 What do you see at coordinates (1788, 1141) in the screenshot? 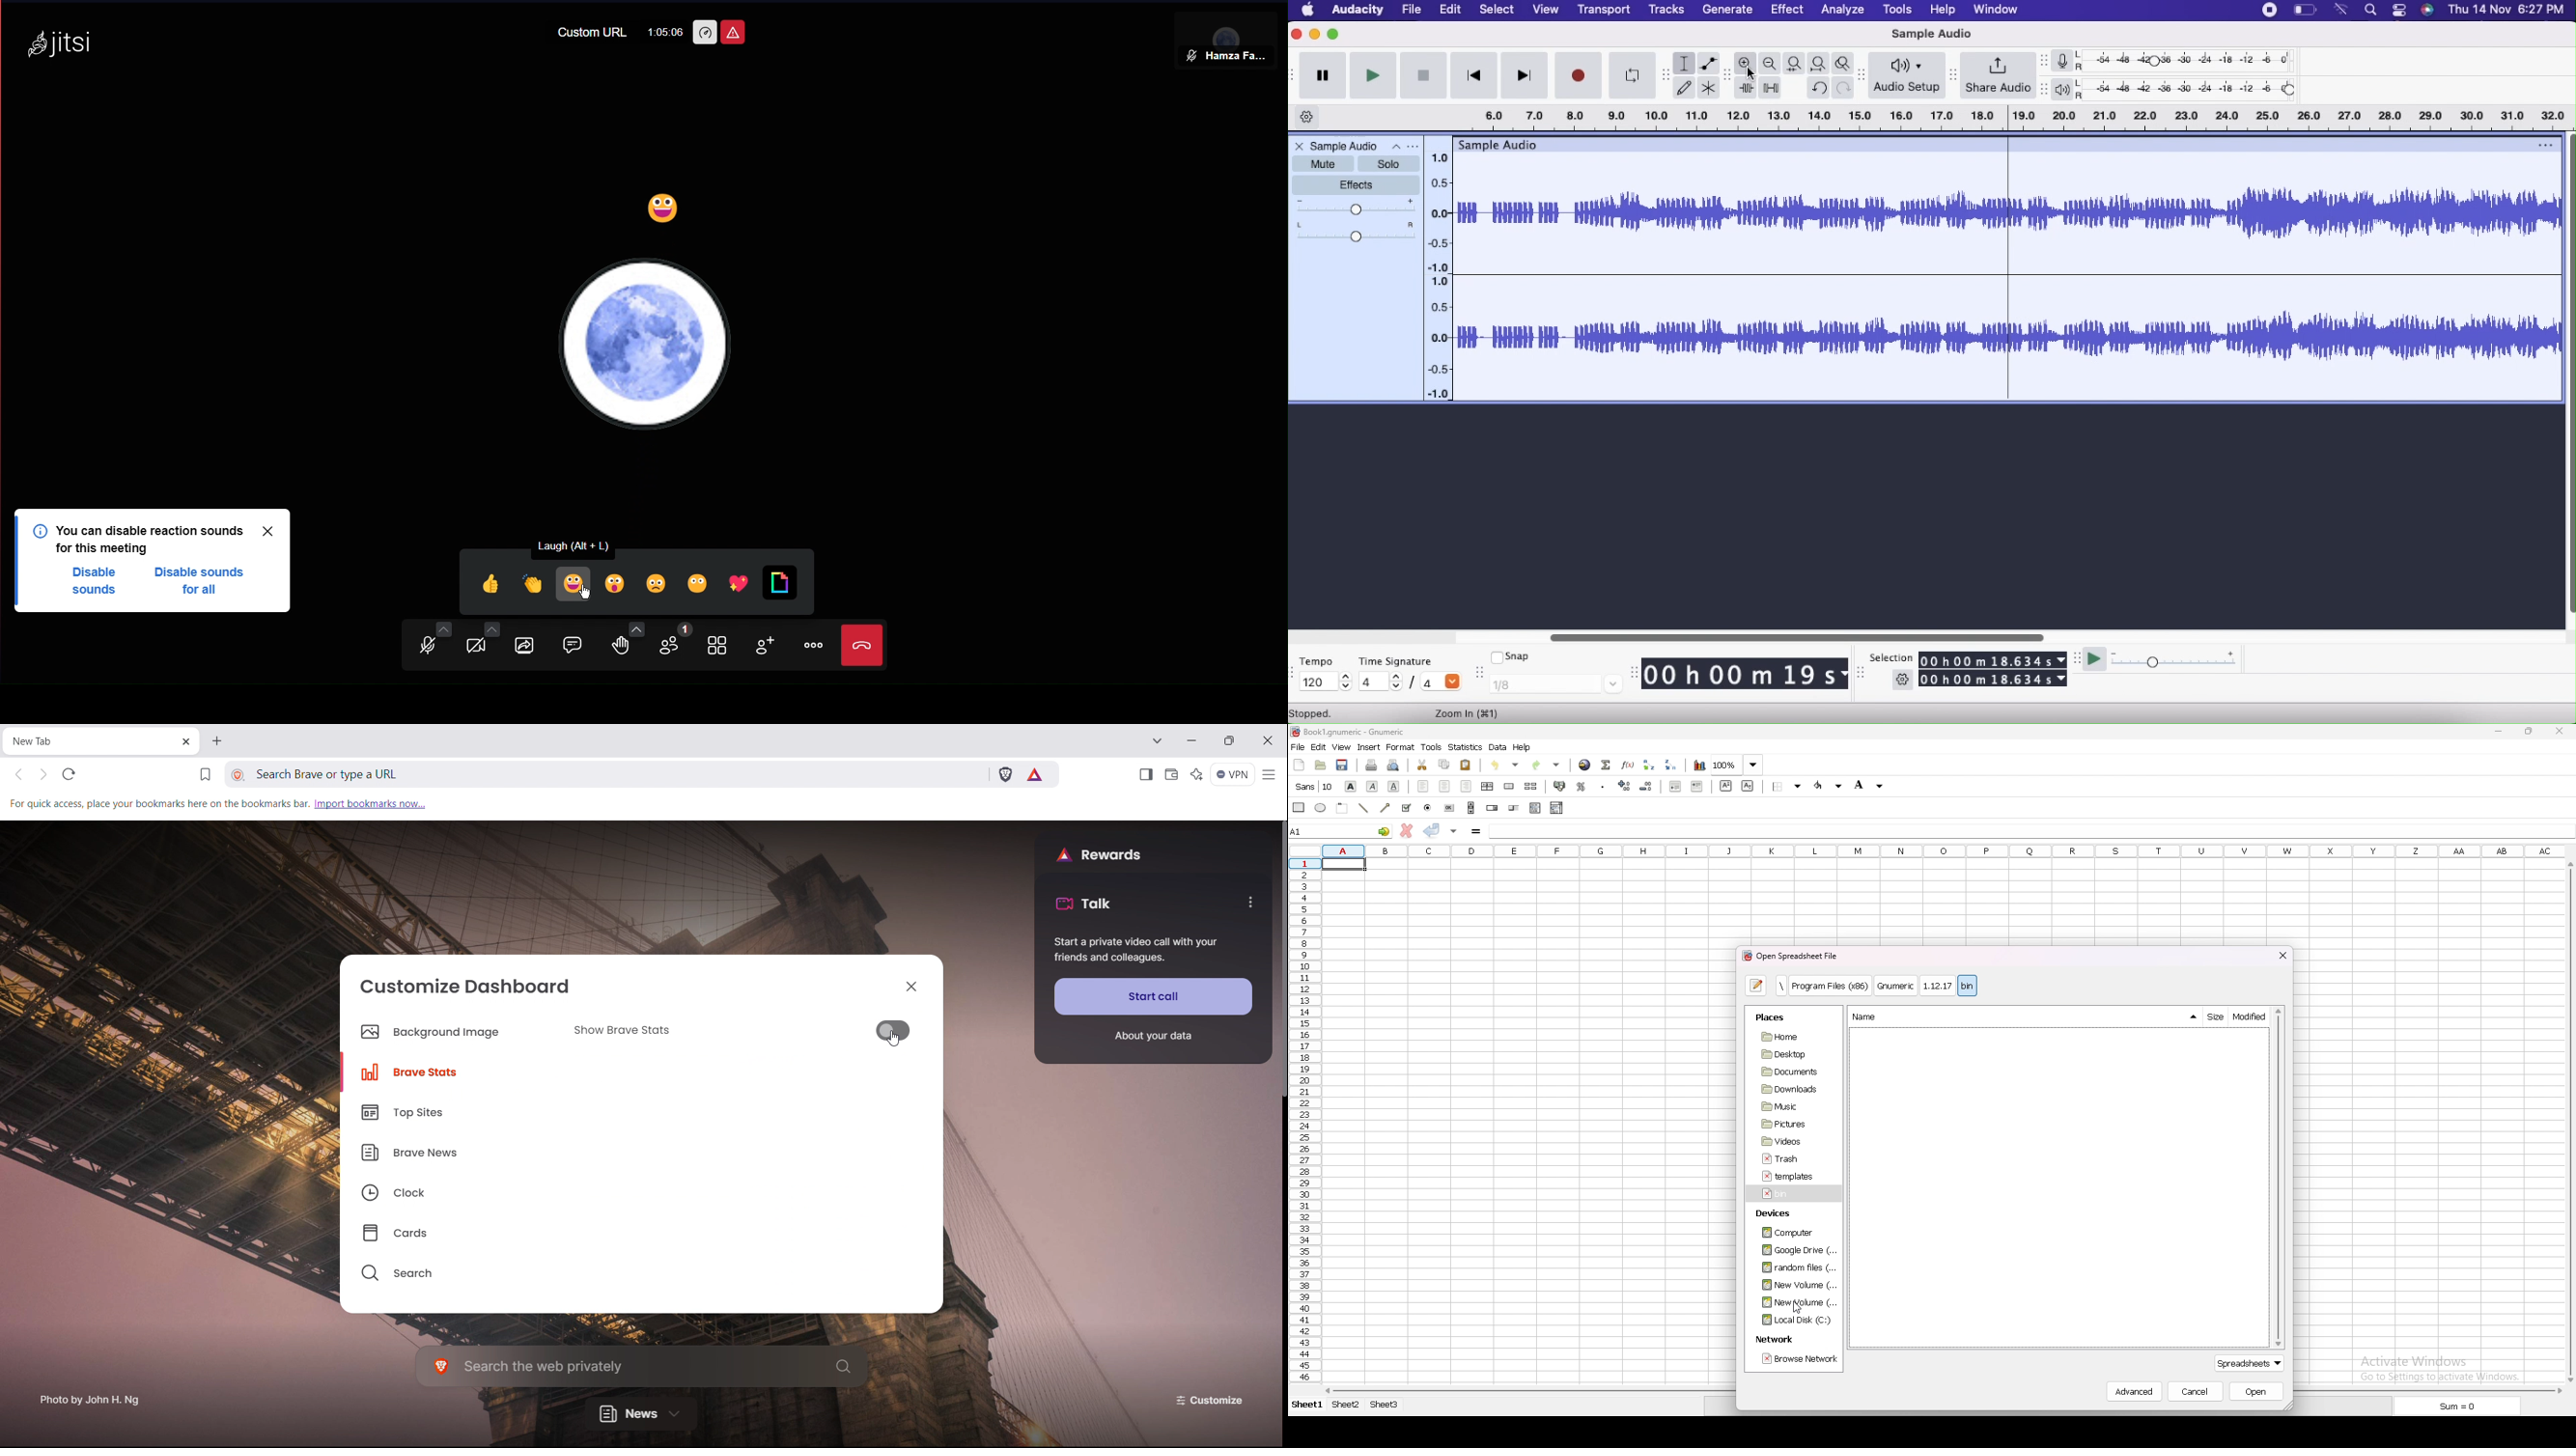
I see `videos` at bounding box center [1788, 1141].